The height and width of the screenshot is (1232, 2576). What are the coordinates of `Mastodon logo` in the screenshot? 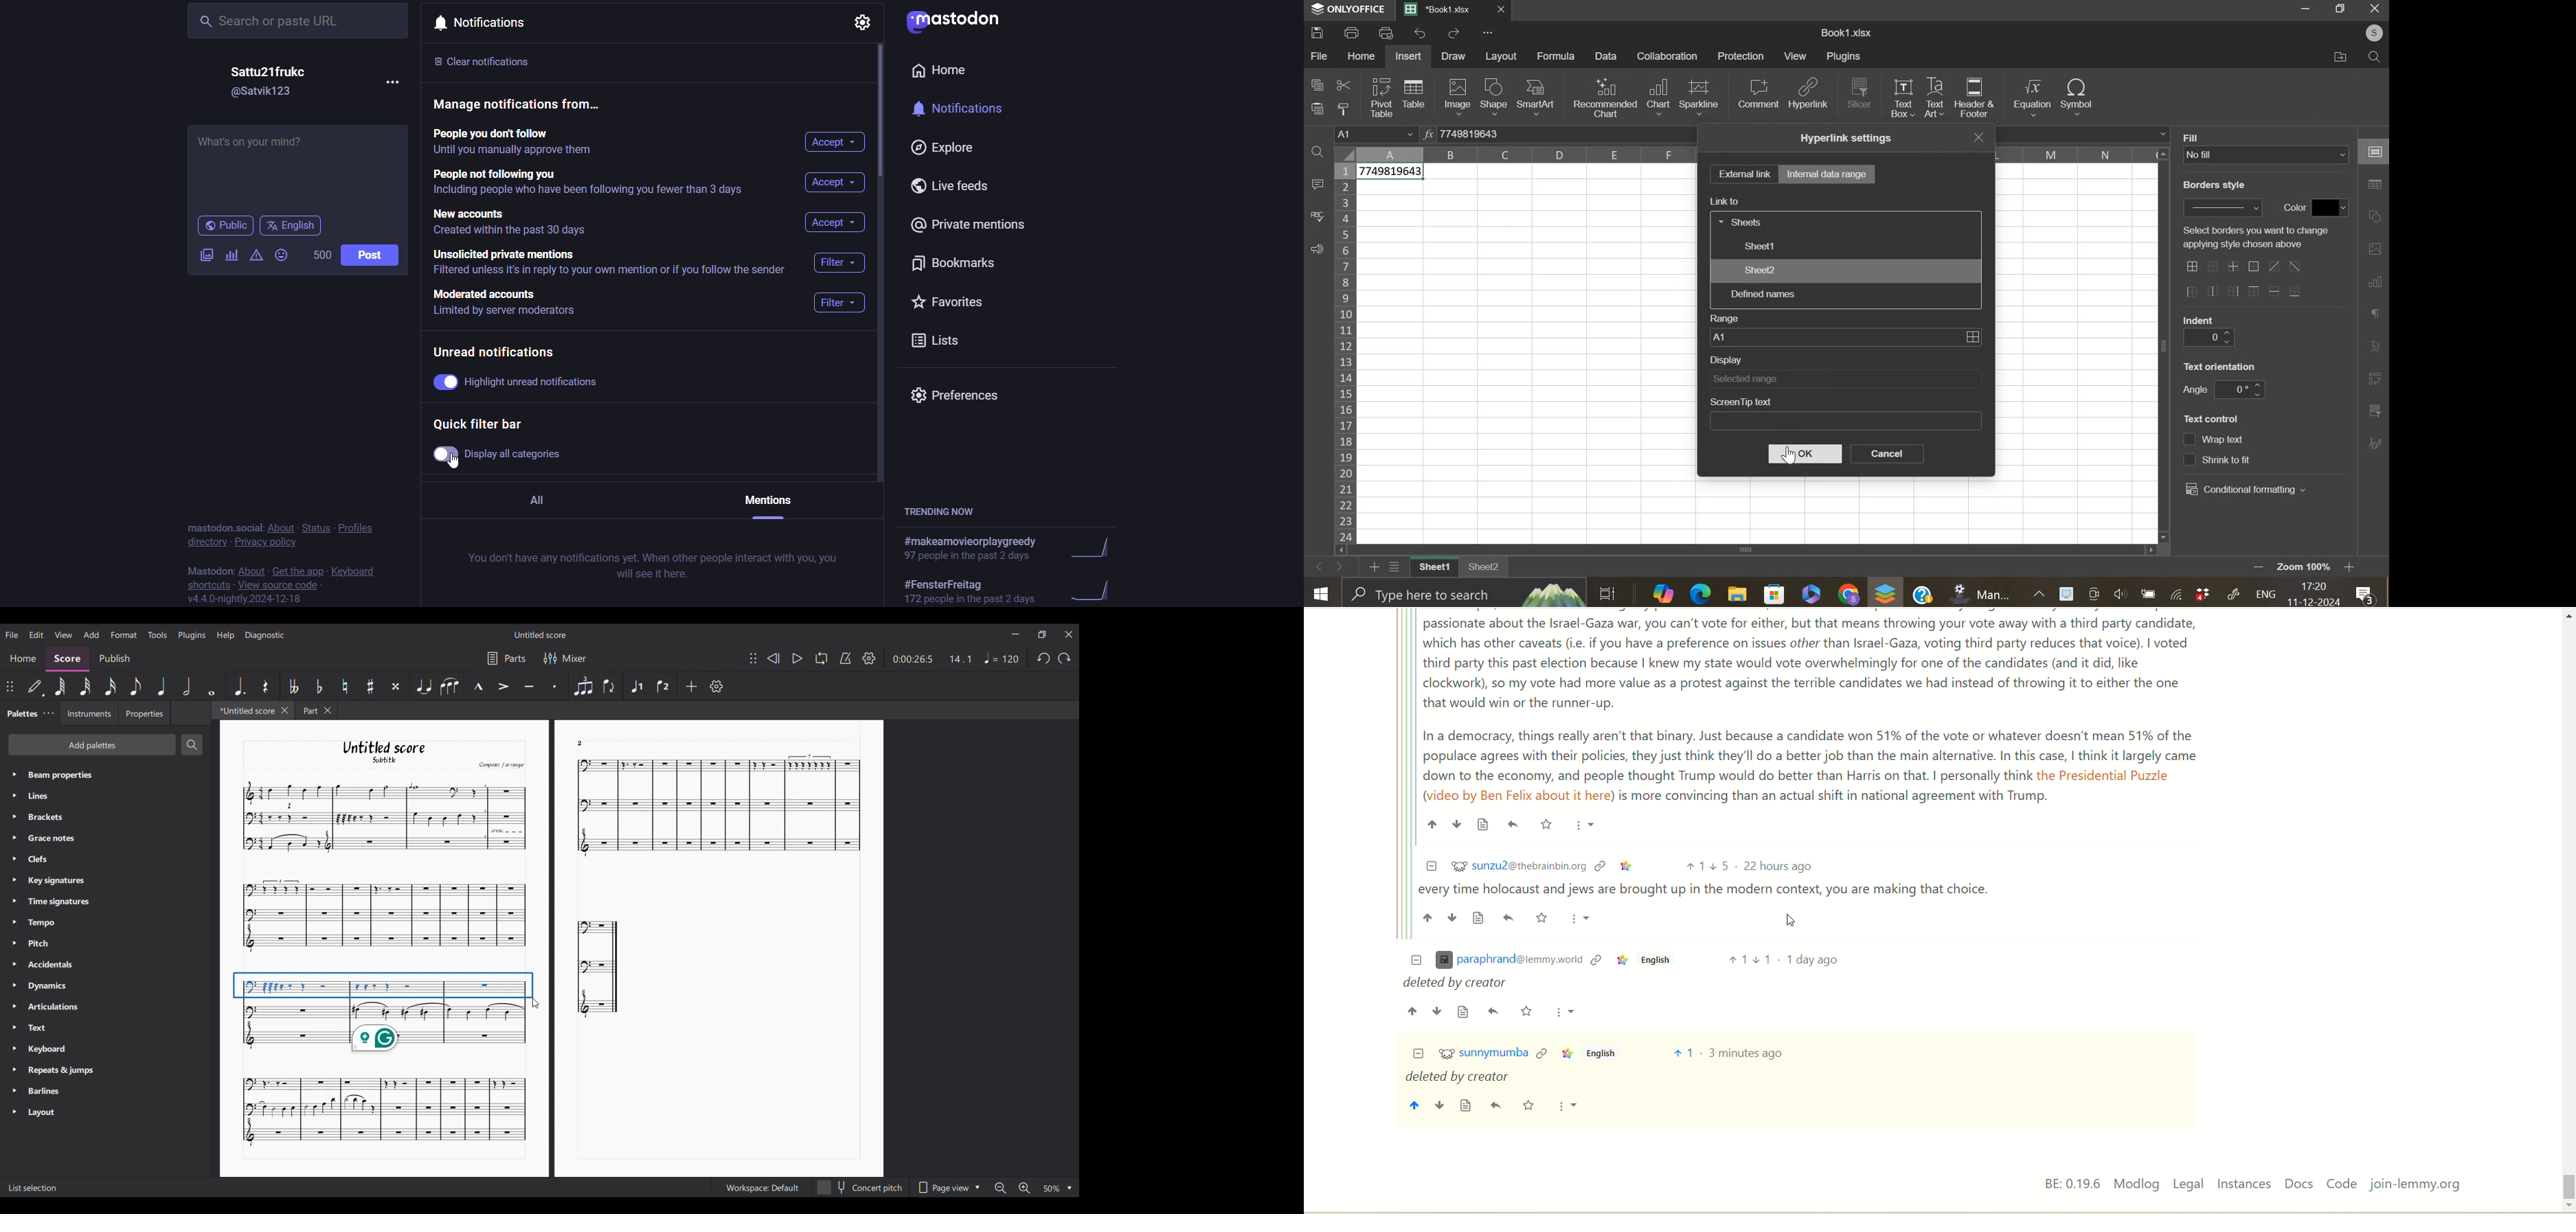 It's located at (953, 23).